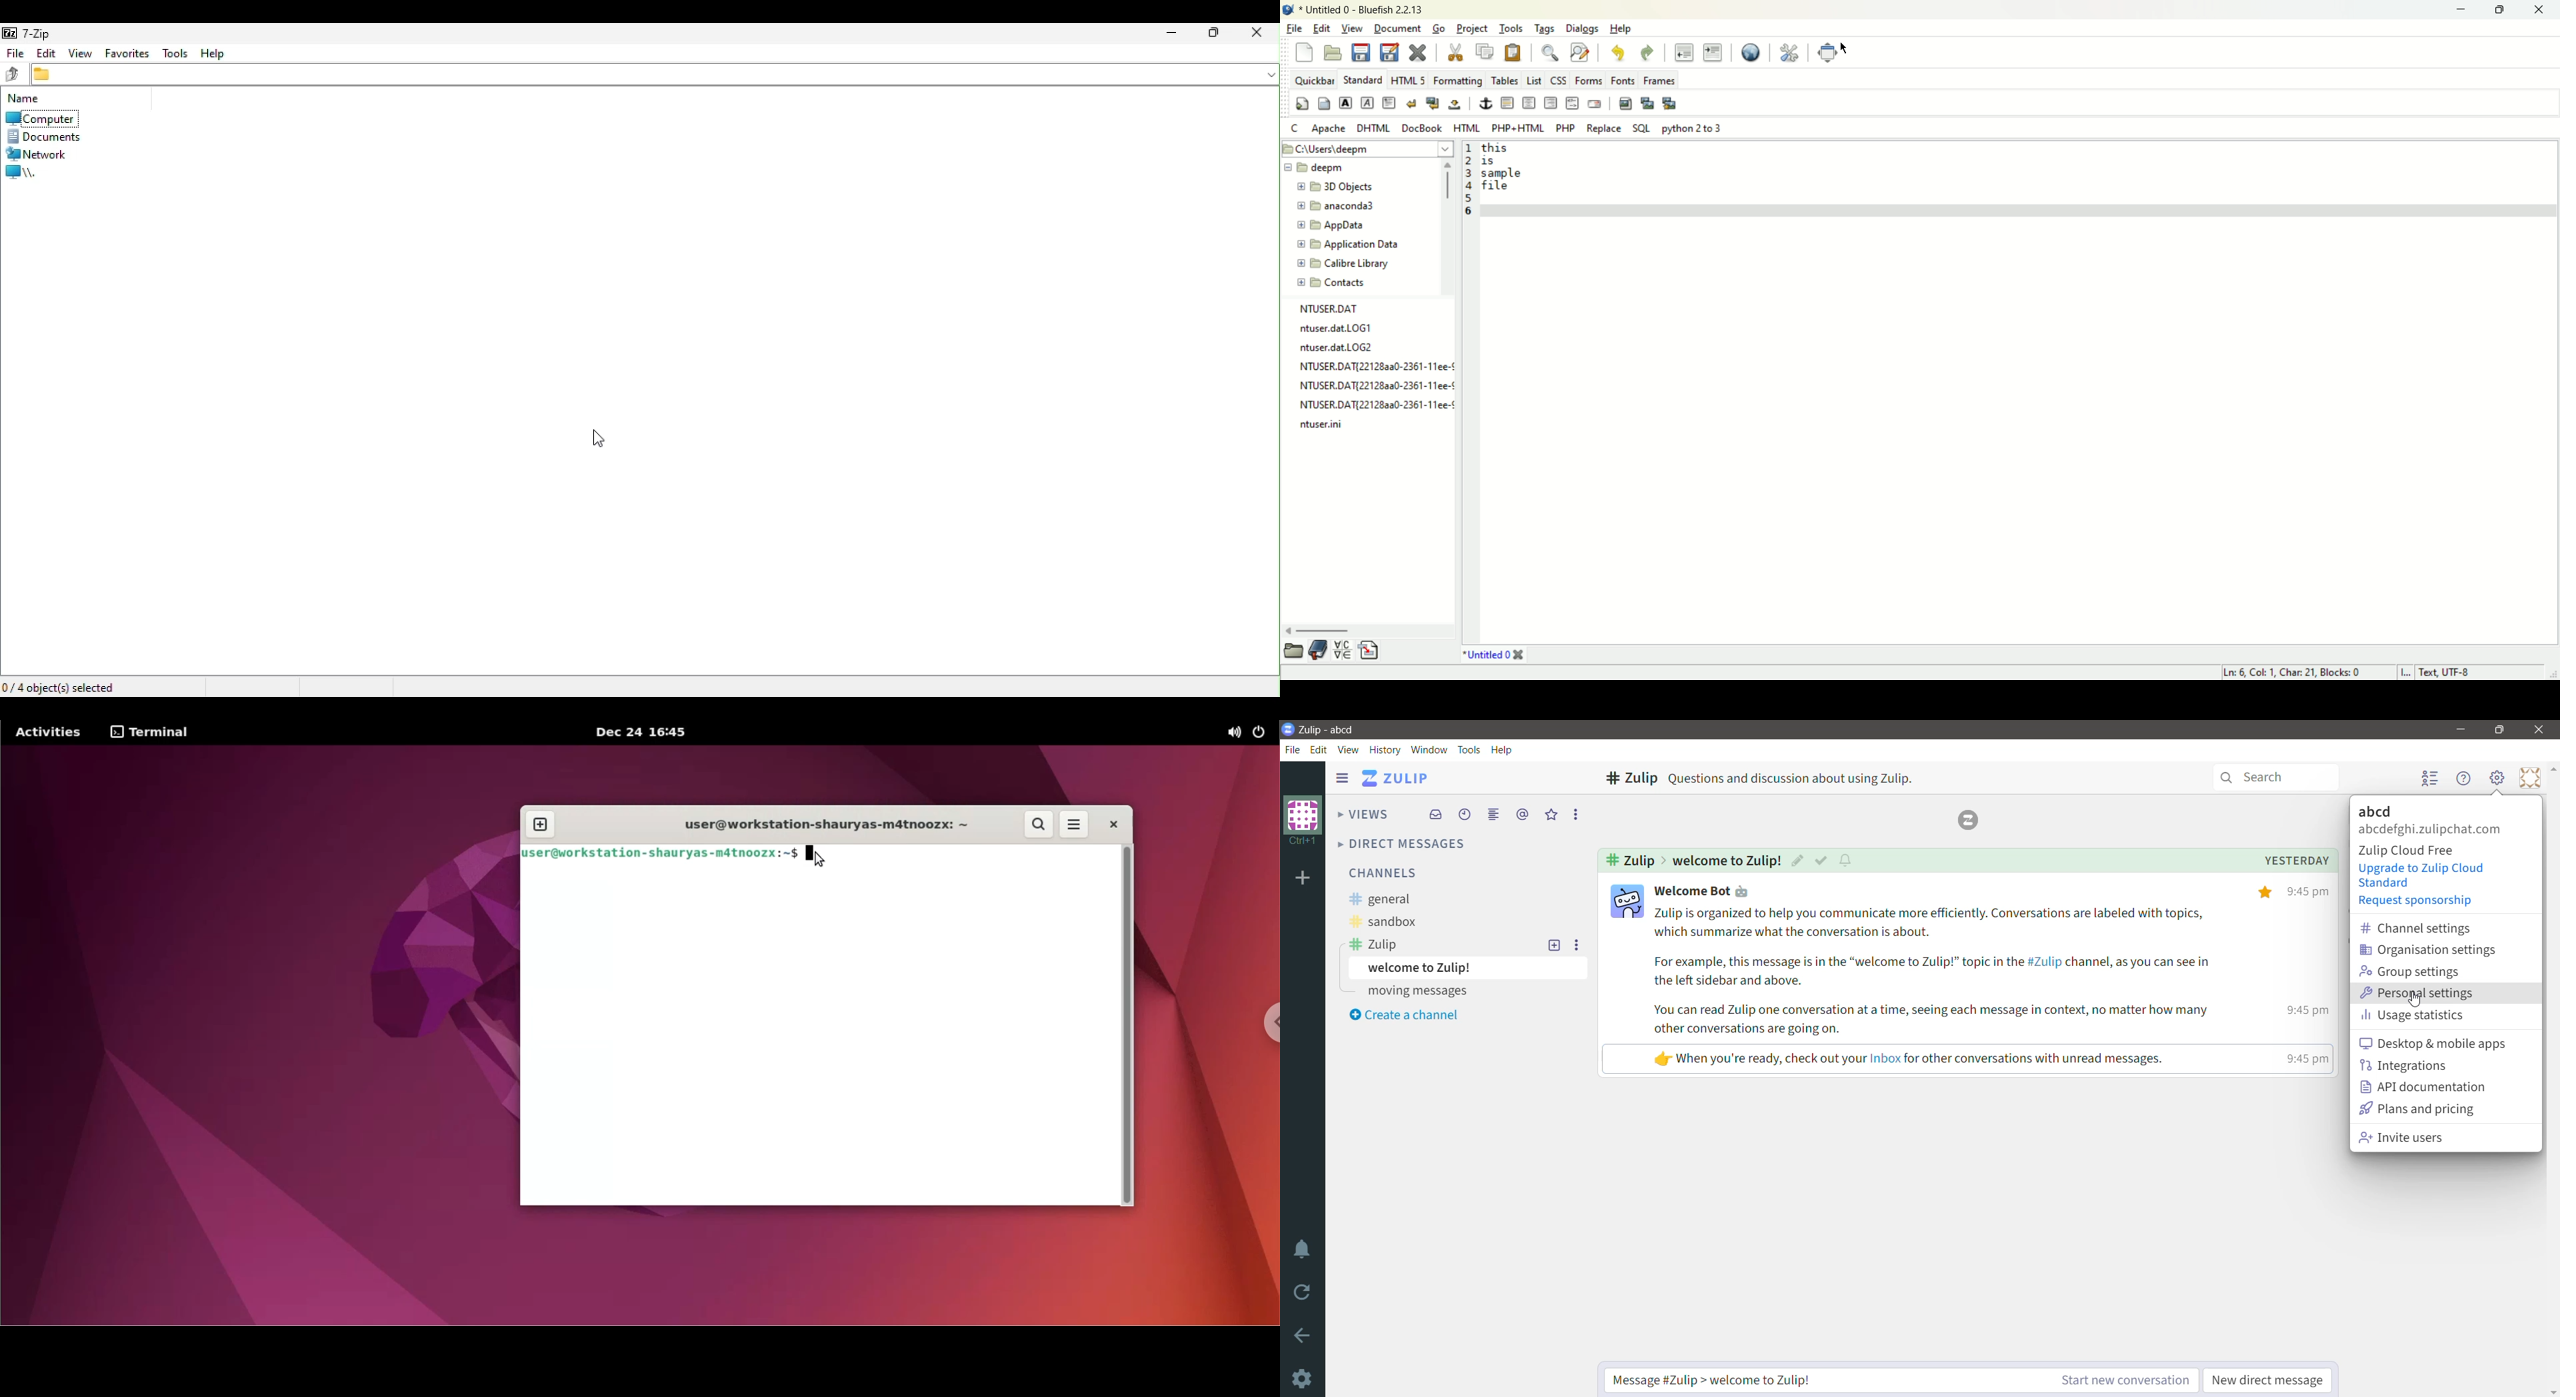 The image size is (2576, 1400). What do you see at coordinates (1523, 815) in the screenshot?
I see `Mentions` at bounding box center [1523, 815].